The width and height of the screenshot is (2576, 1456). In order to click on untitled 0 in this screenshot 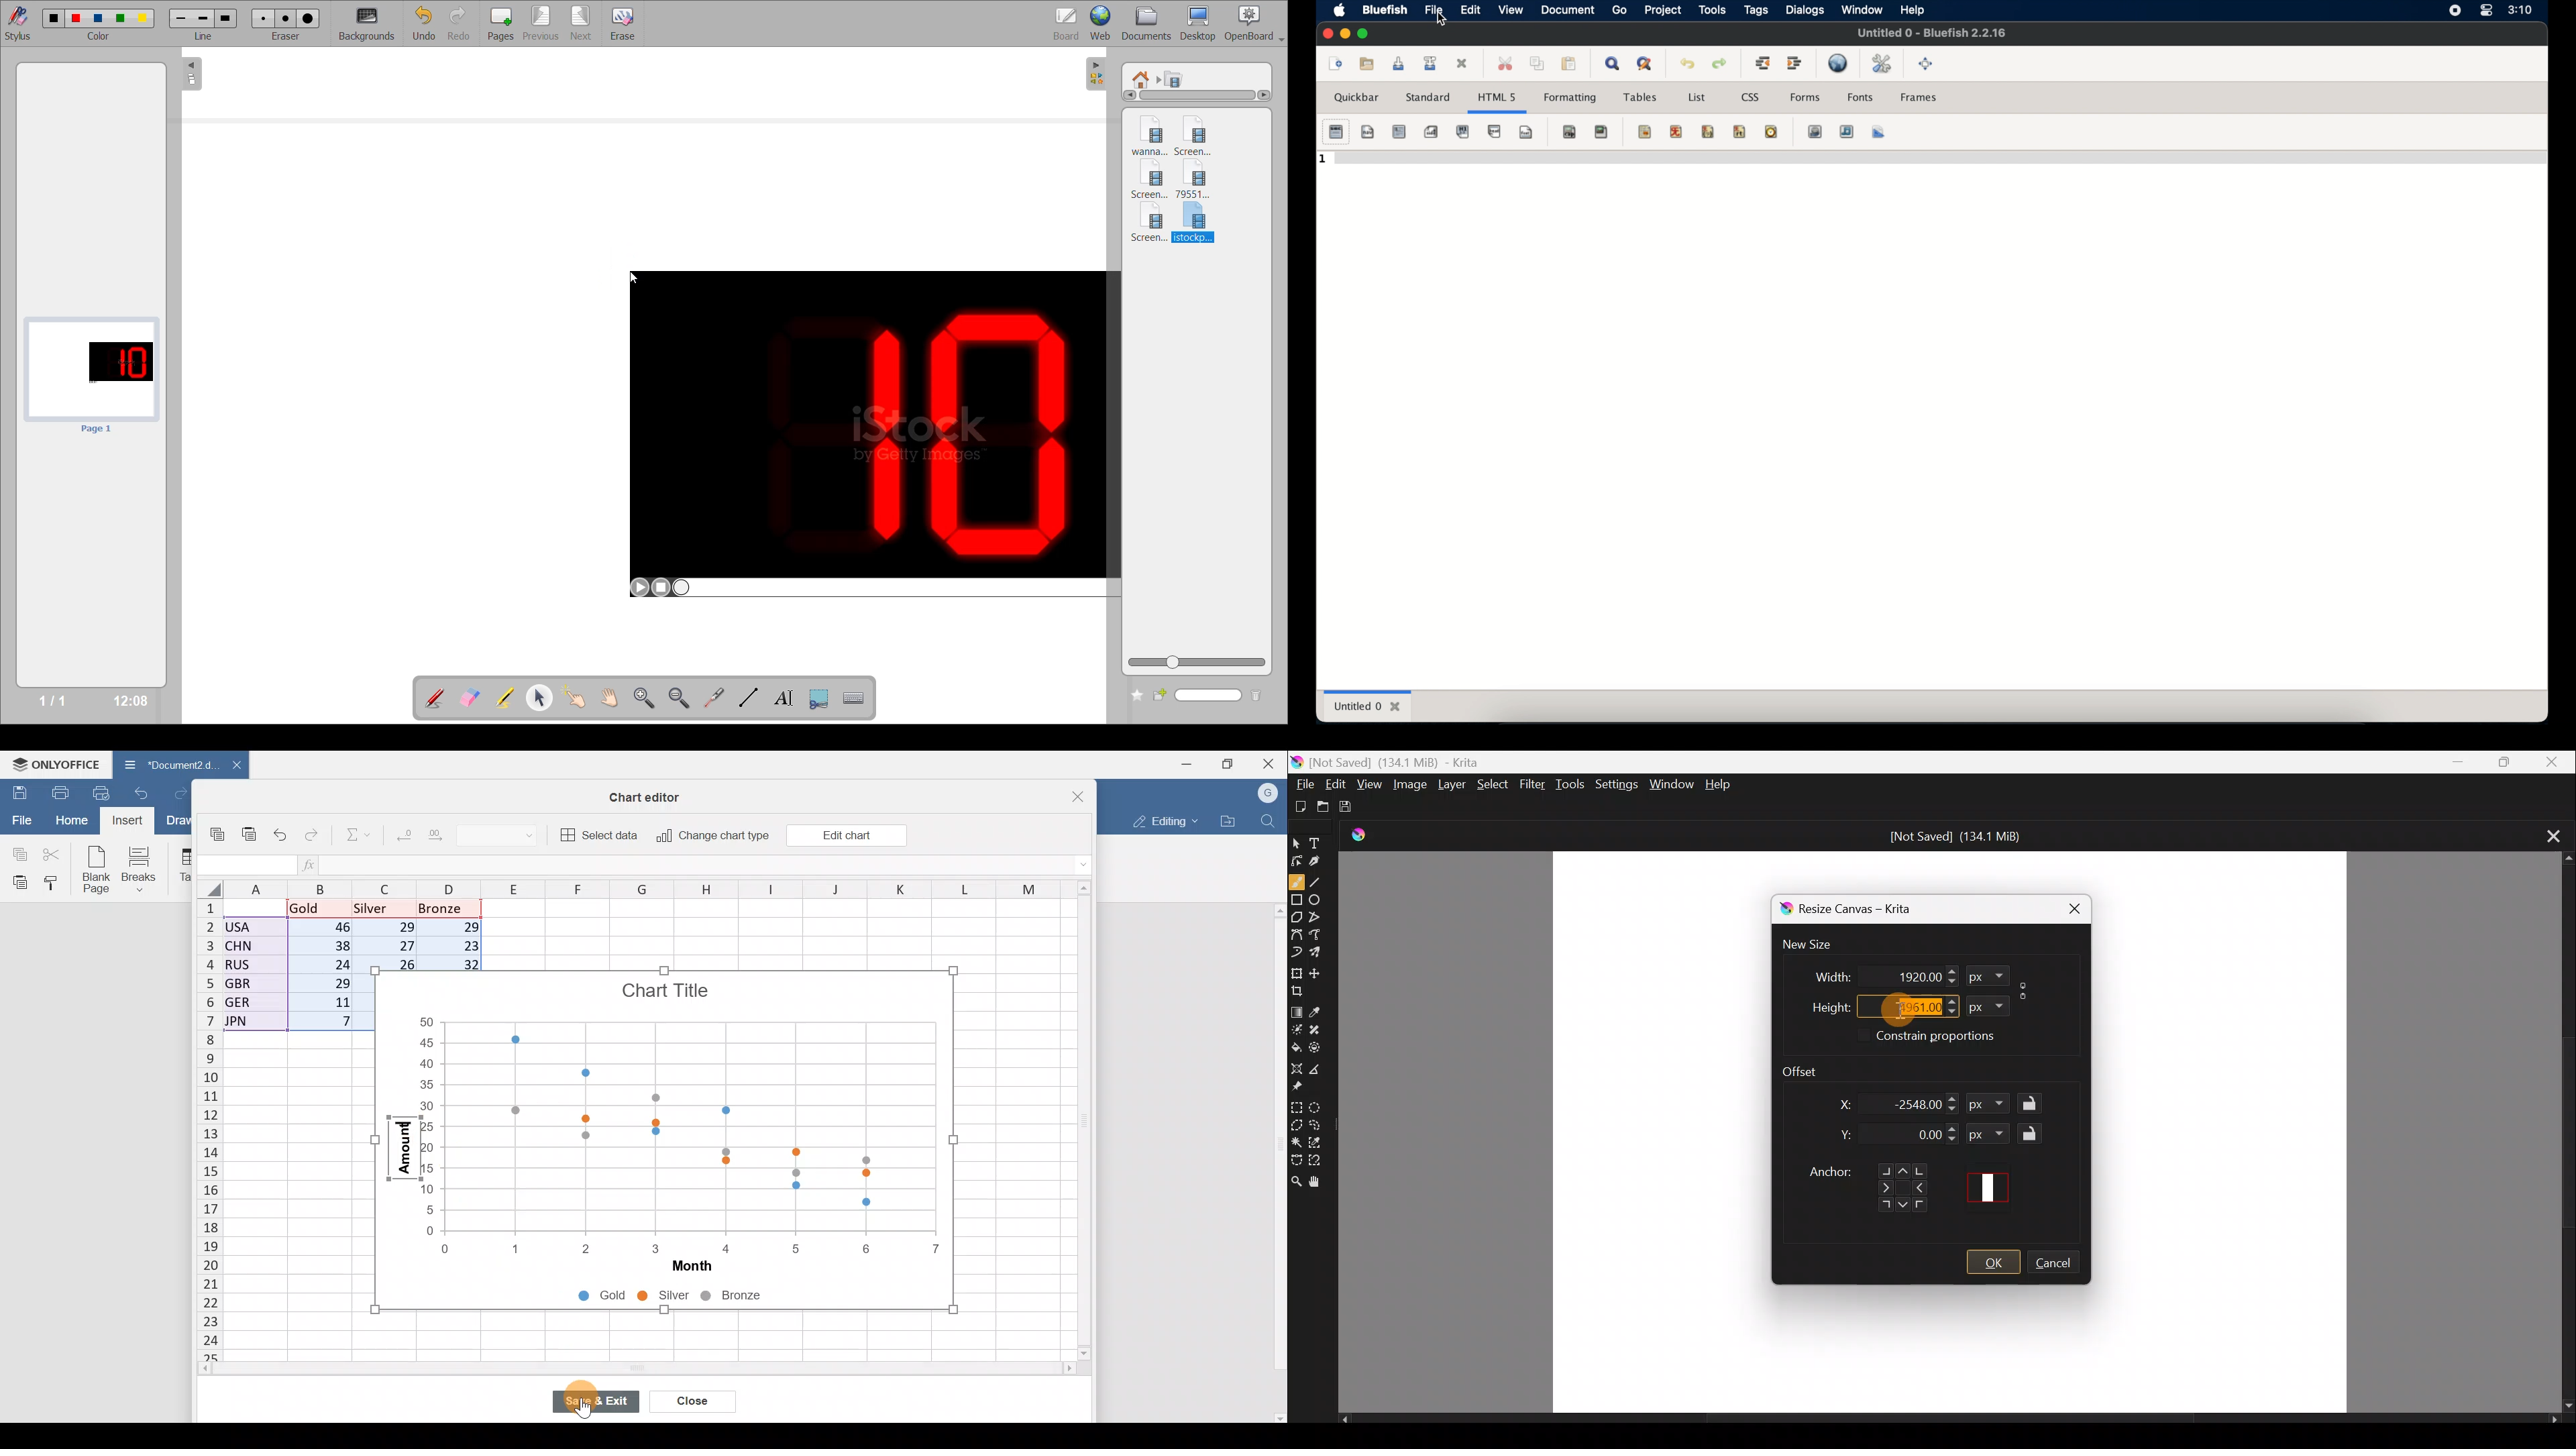, I will do `click(1368, 706)`.